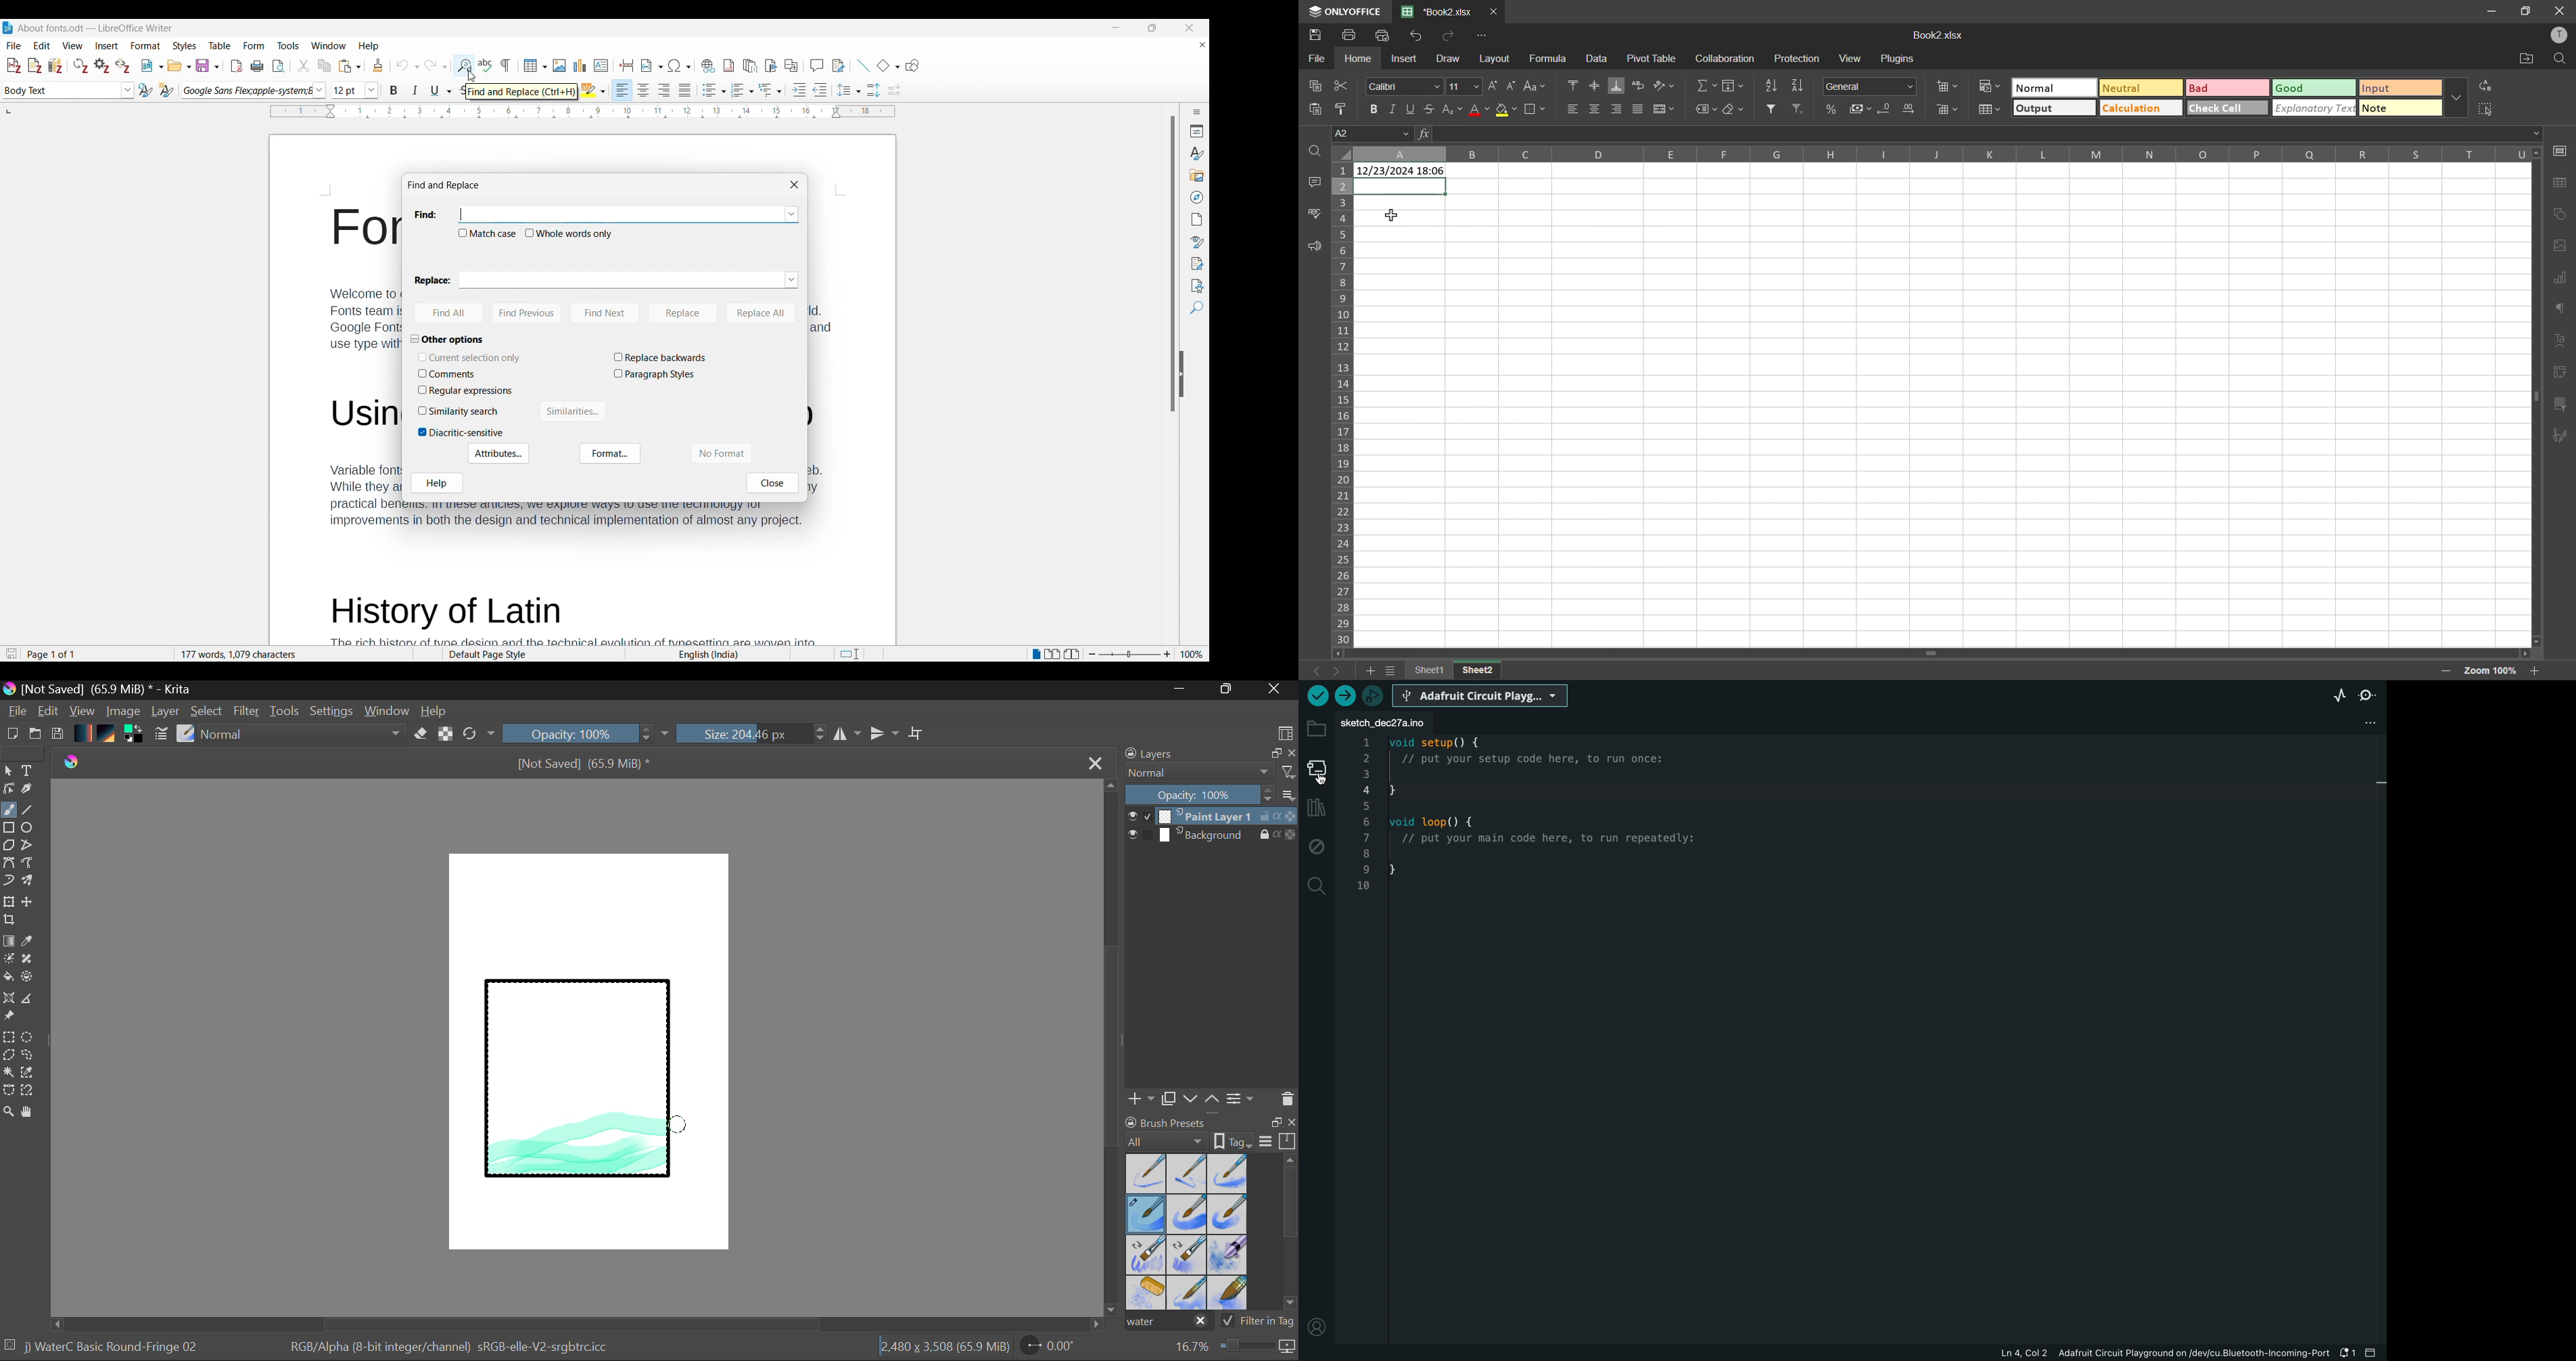 Image resolution: width=2576 pixels, height=1372 pixels. Describe the element at coordinates (532, 655) in the screenshot. I see `Default page style` at that location.